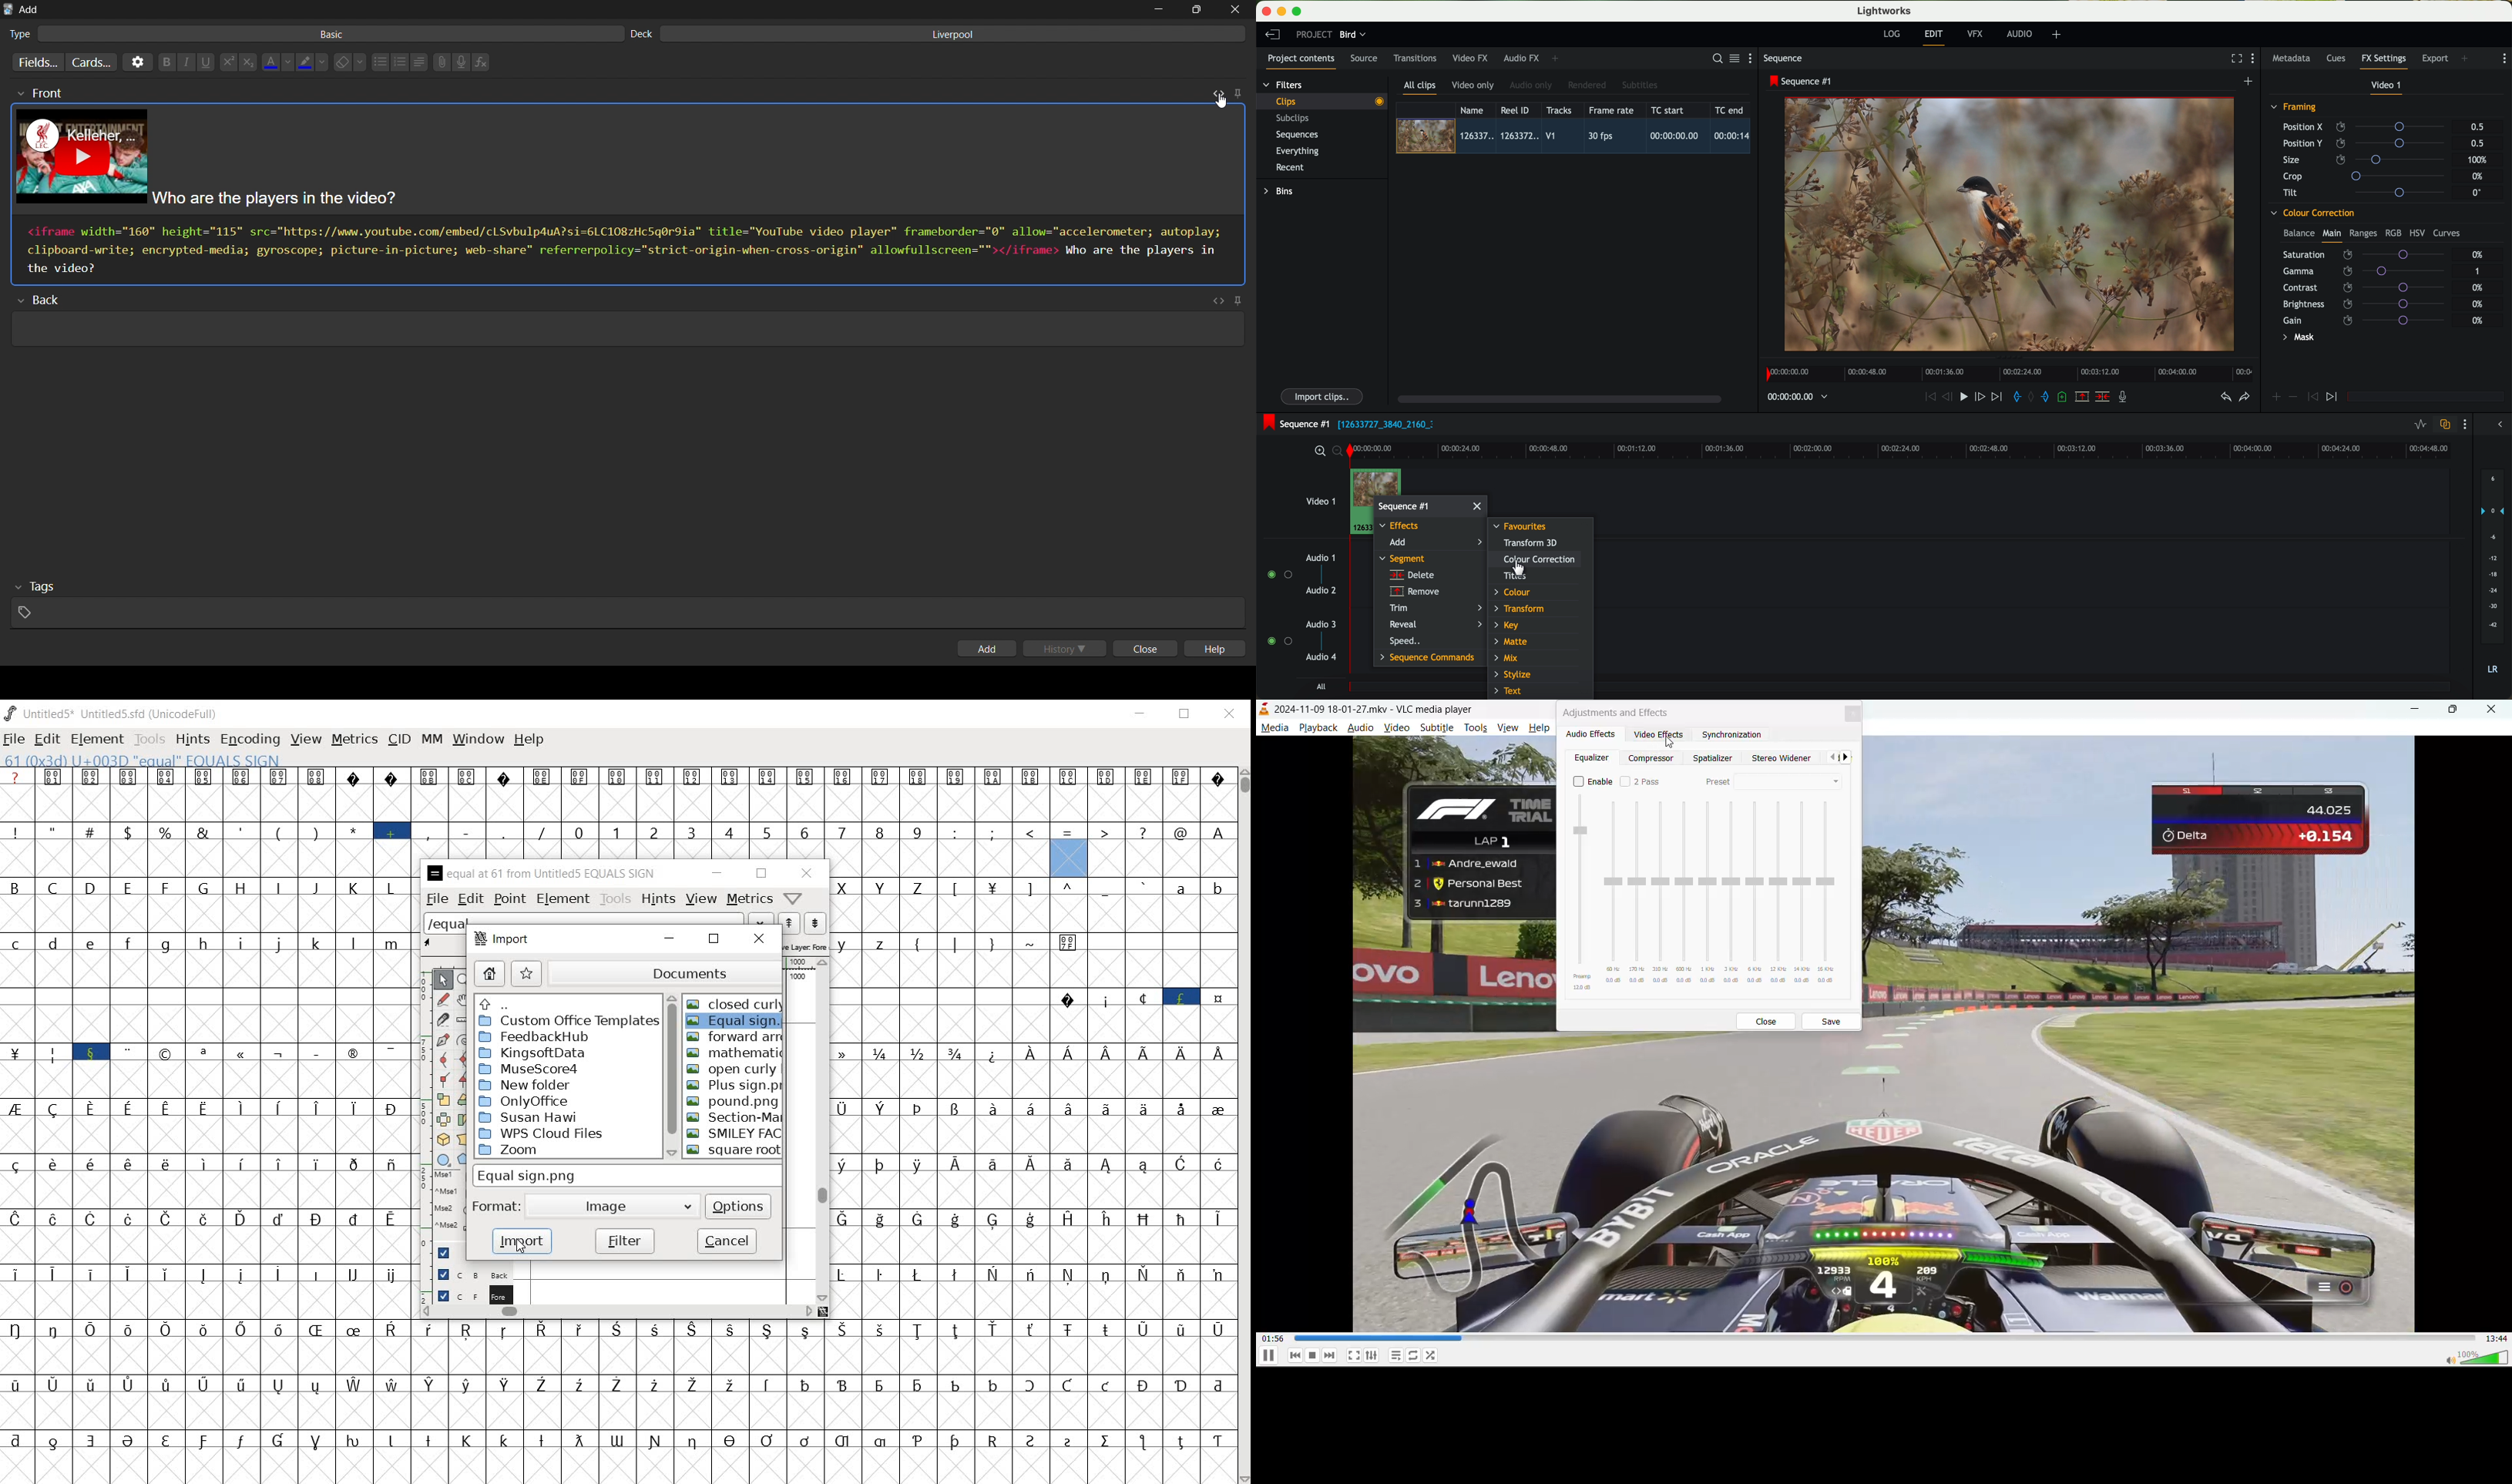  Describe the element at coordinates (2467, 59) in the screenshot. I see `add panel` at that location.